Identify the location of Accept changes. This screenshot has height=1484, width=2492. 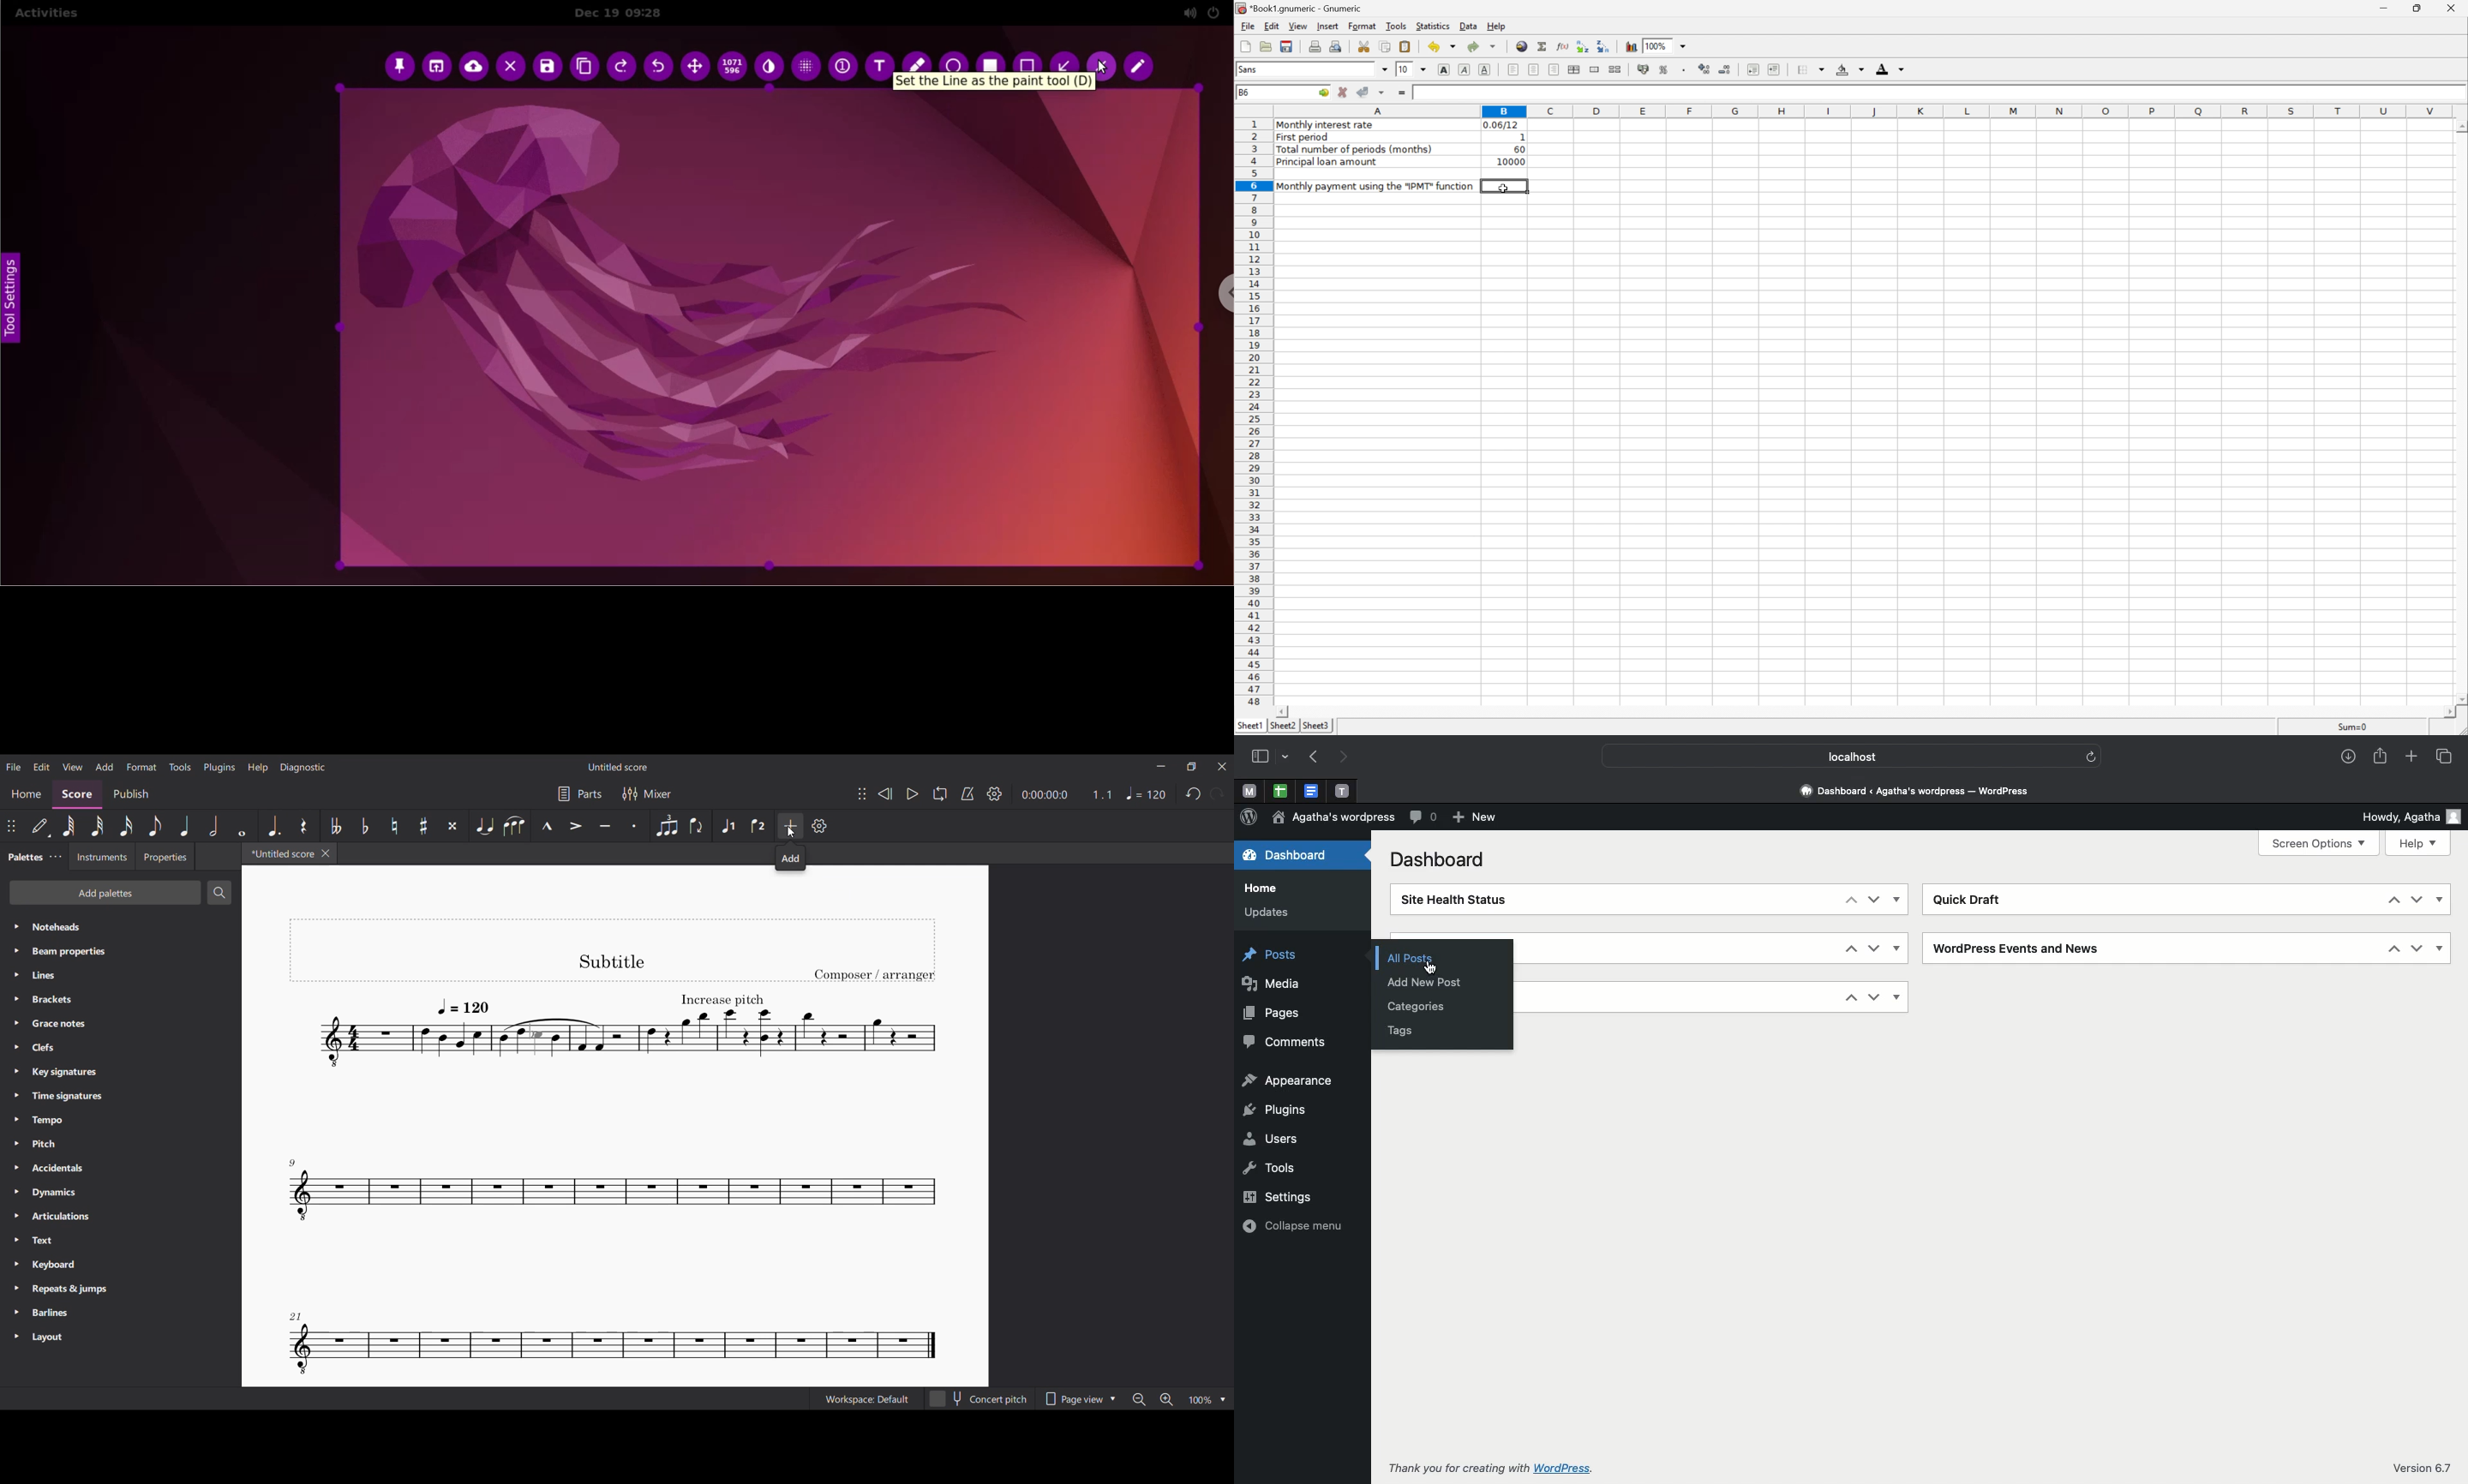
(1365, 93).